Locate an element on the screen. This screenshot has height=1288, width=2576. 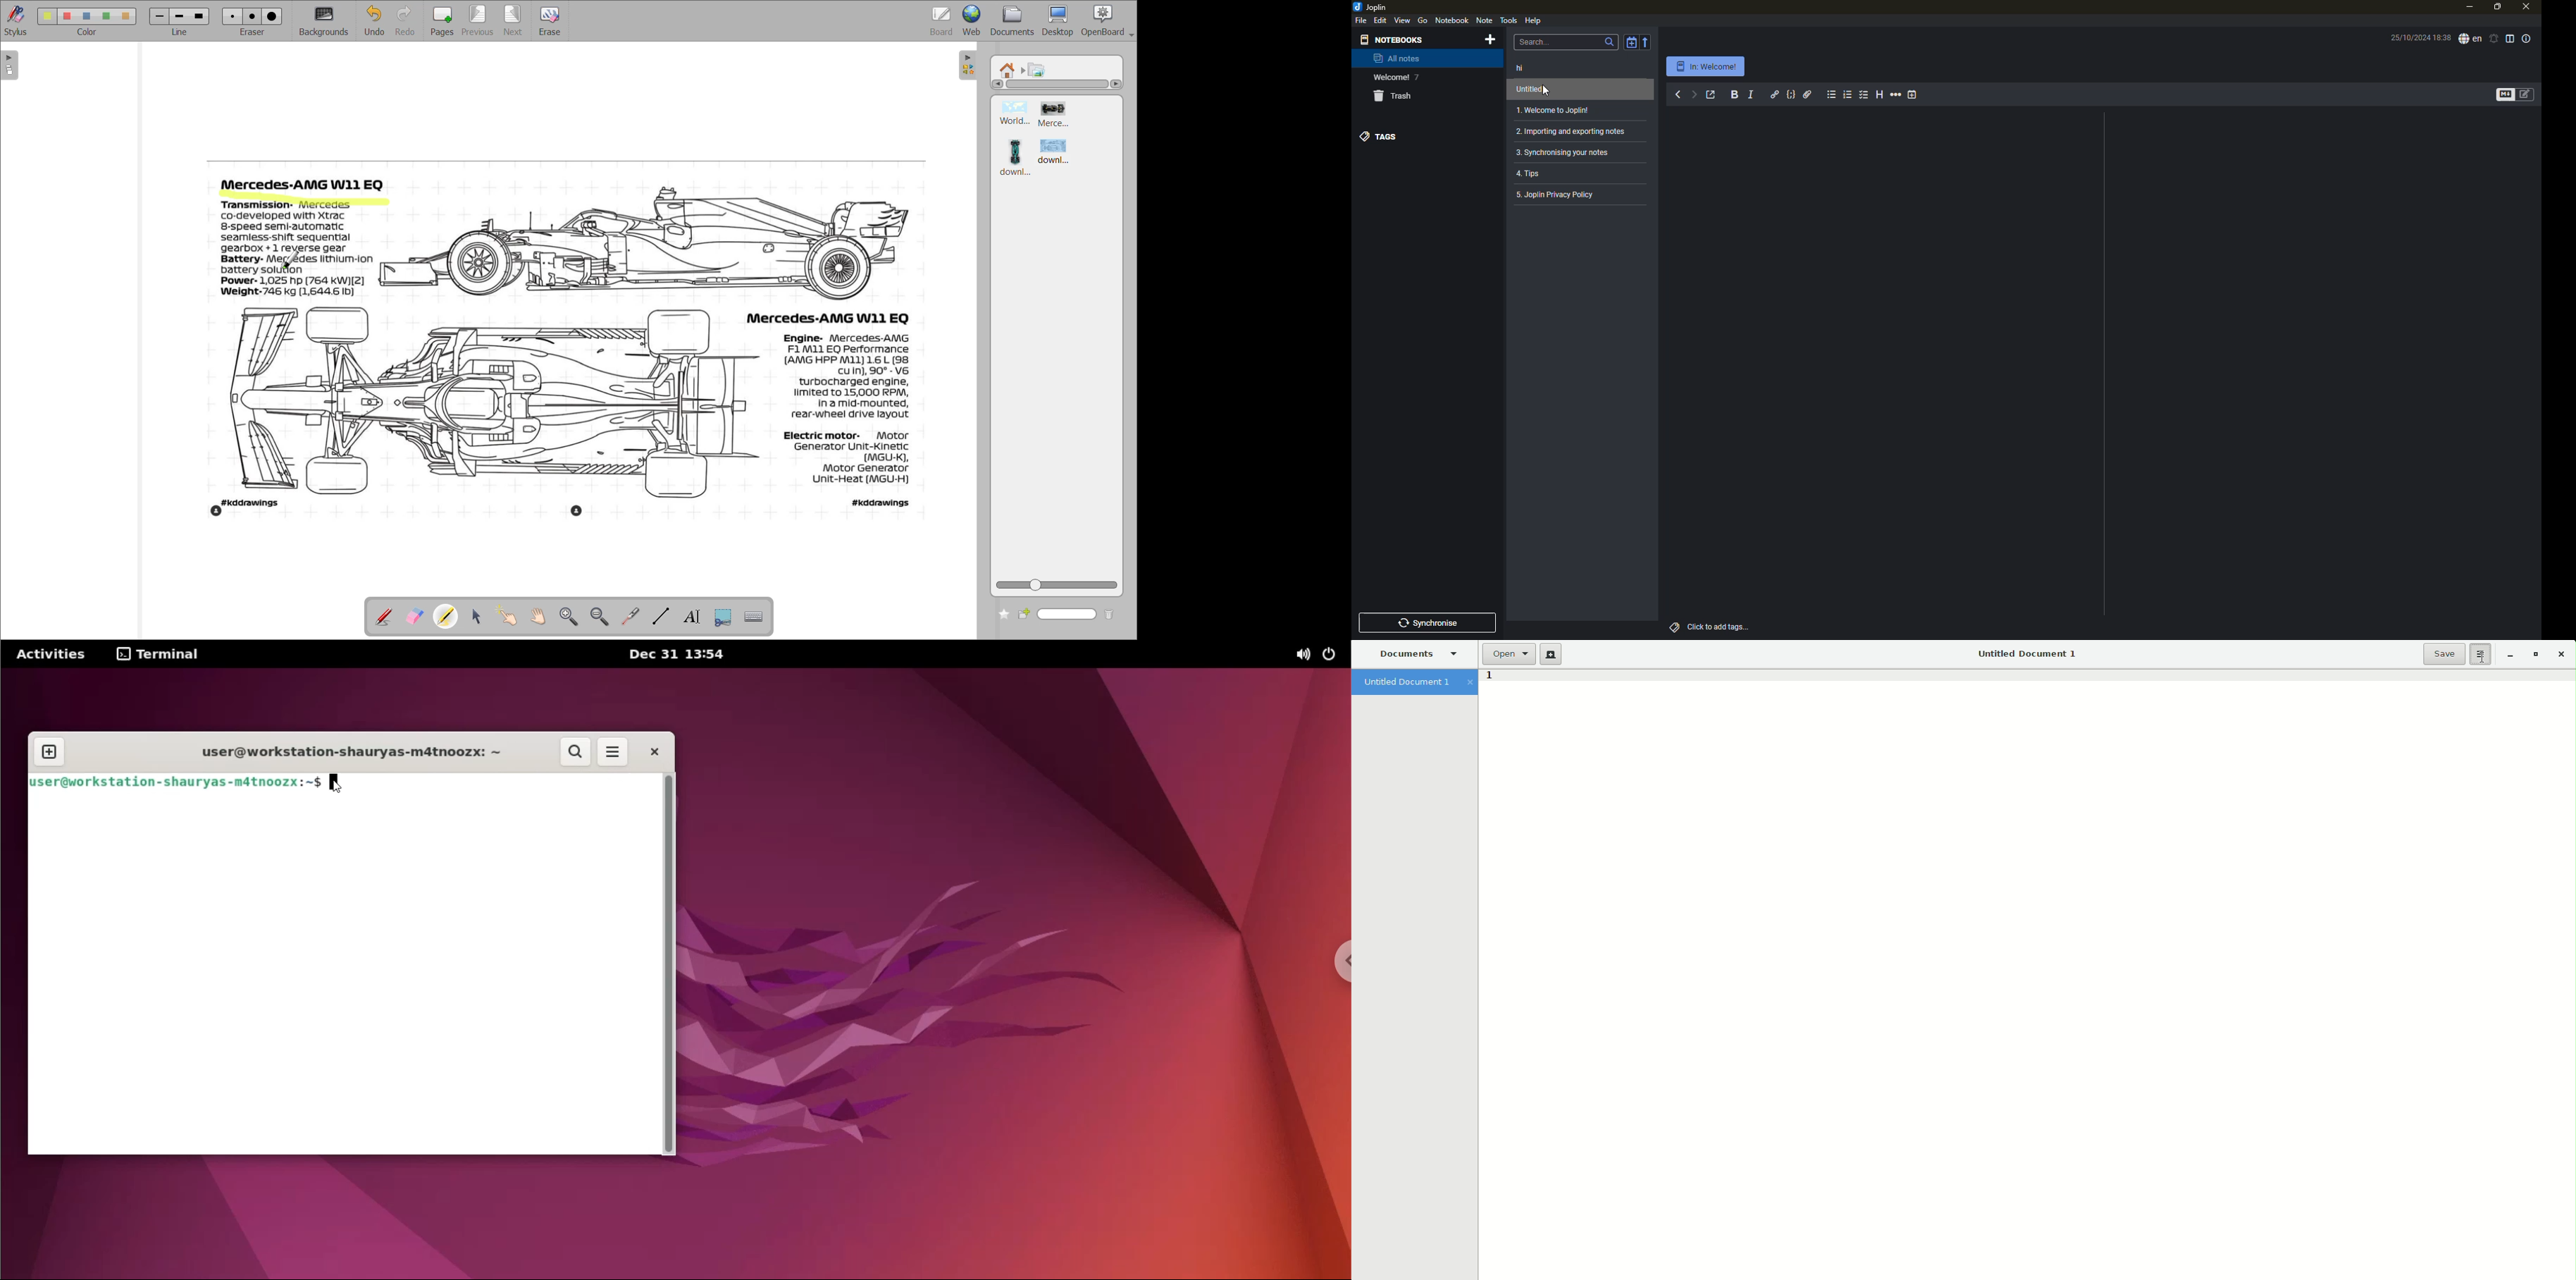
code is located at coordinates (1792, 94).